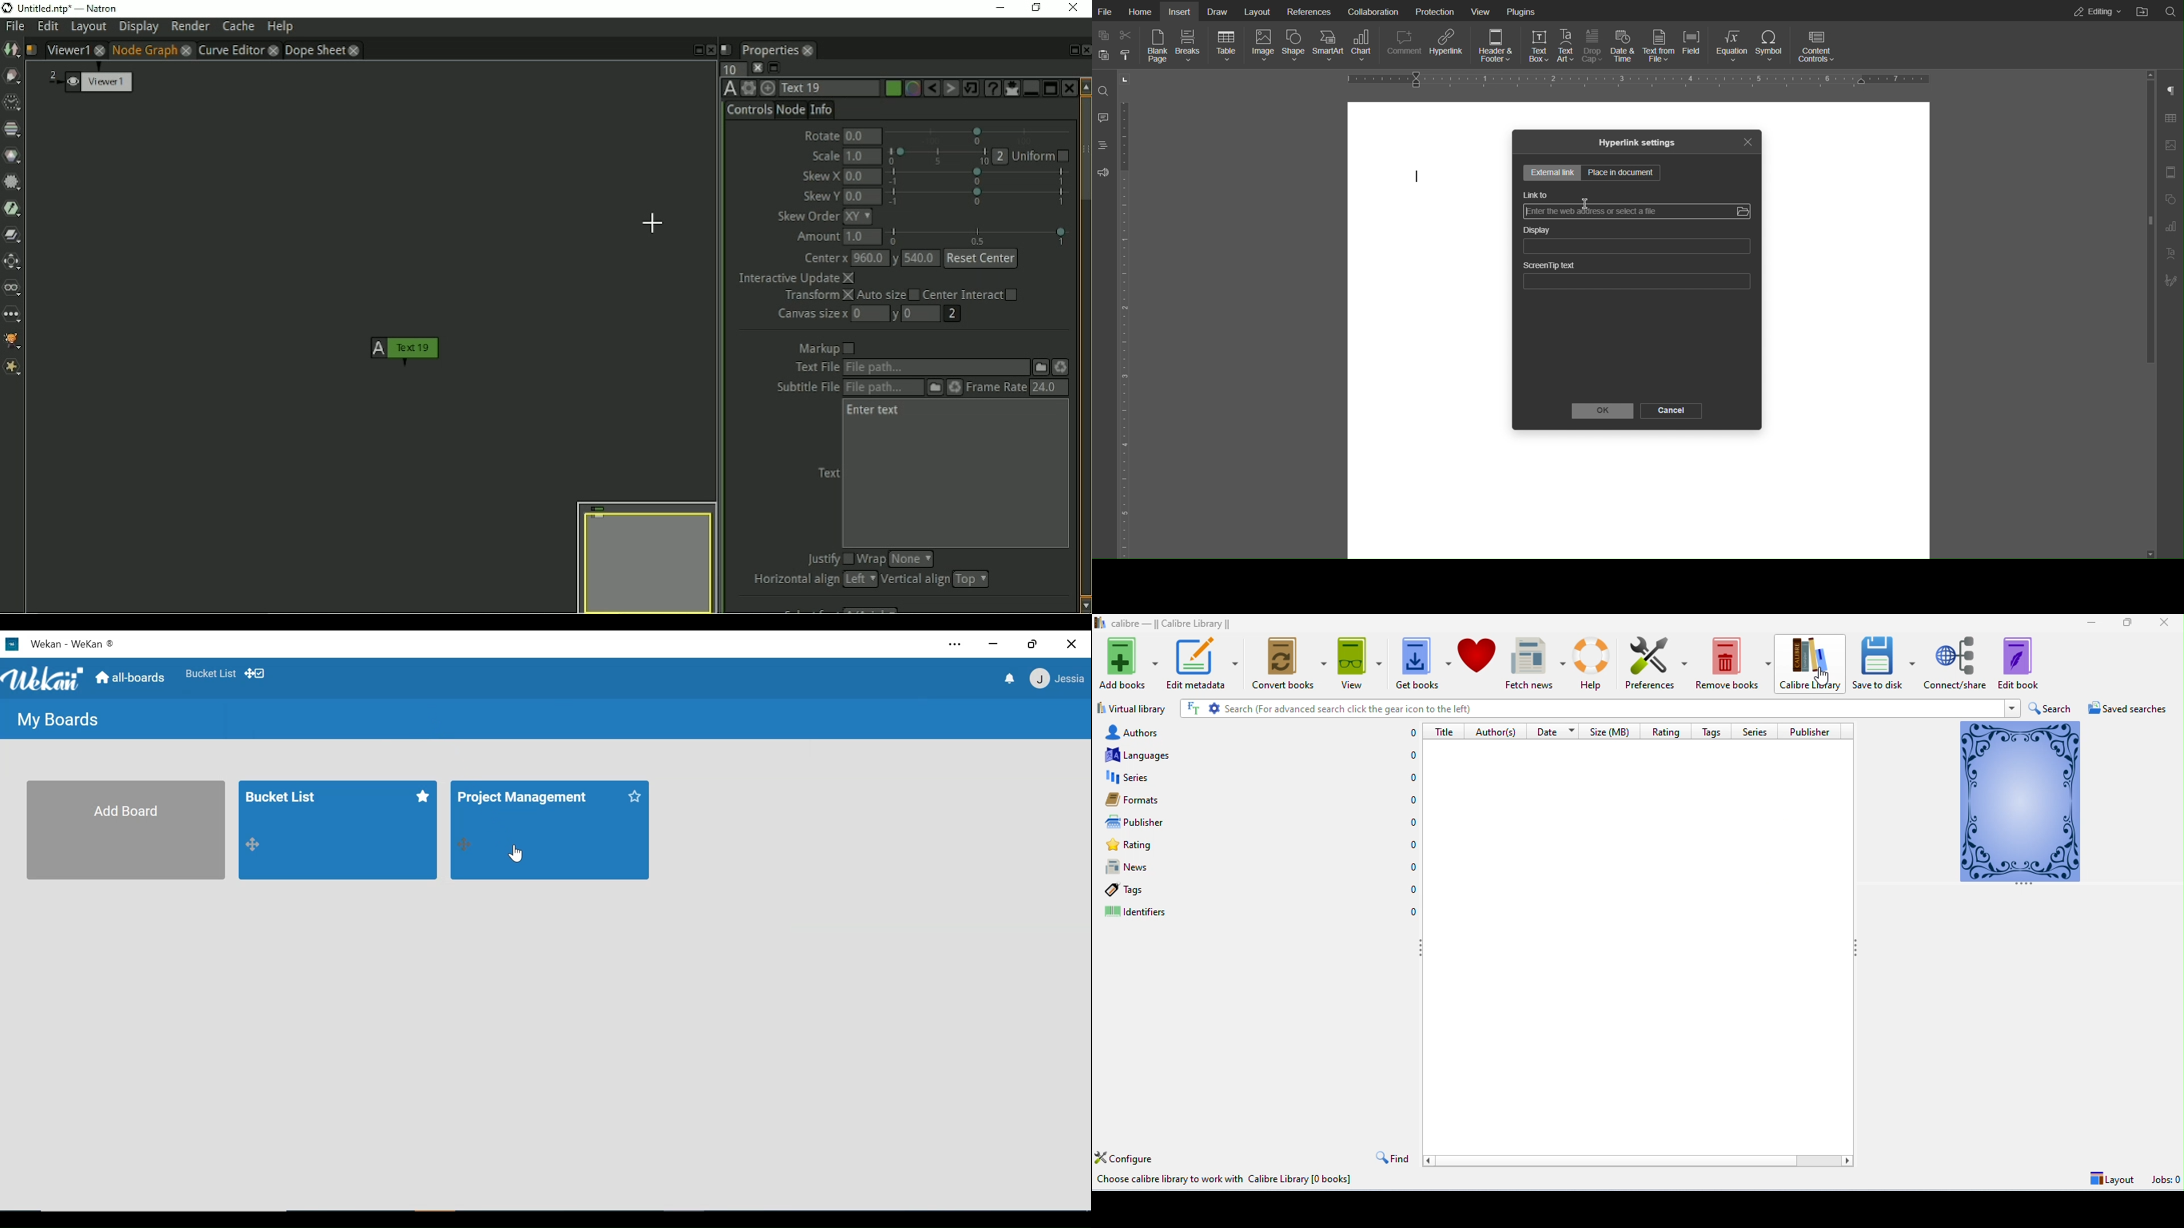 This screenshot has width=2184, height=1232. I want to click on size(MB), so click(1612, 732).